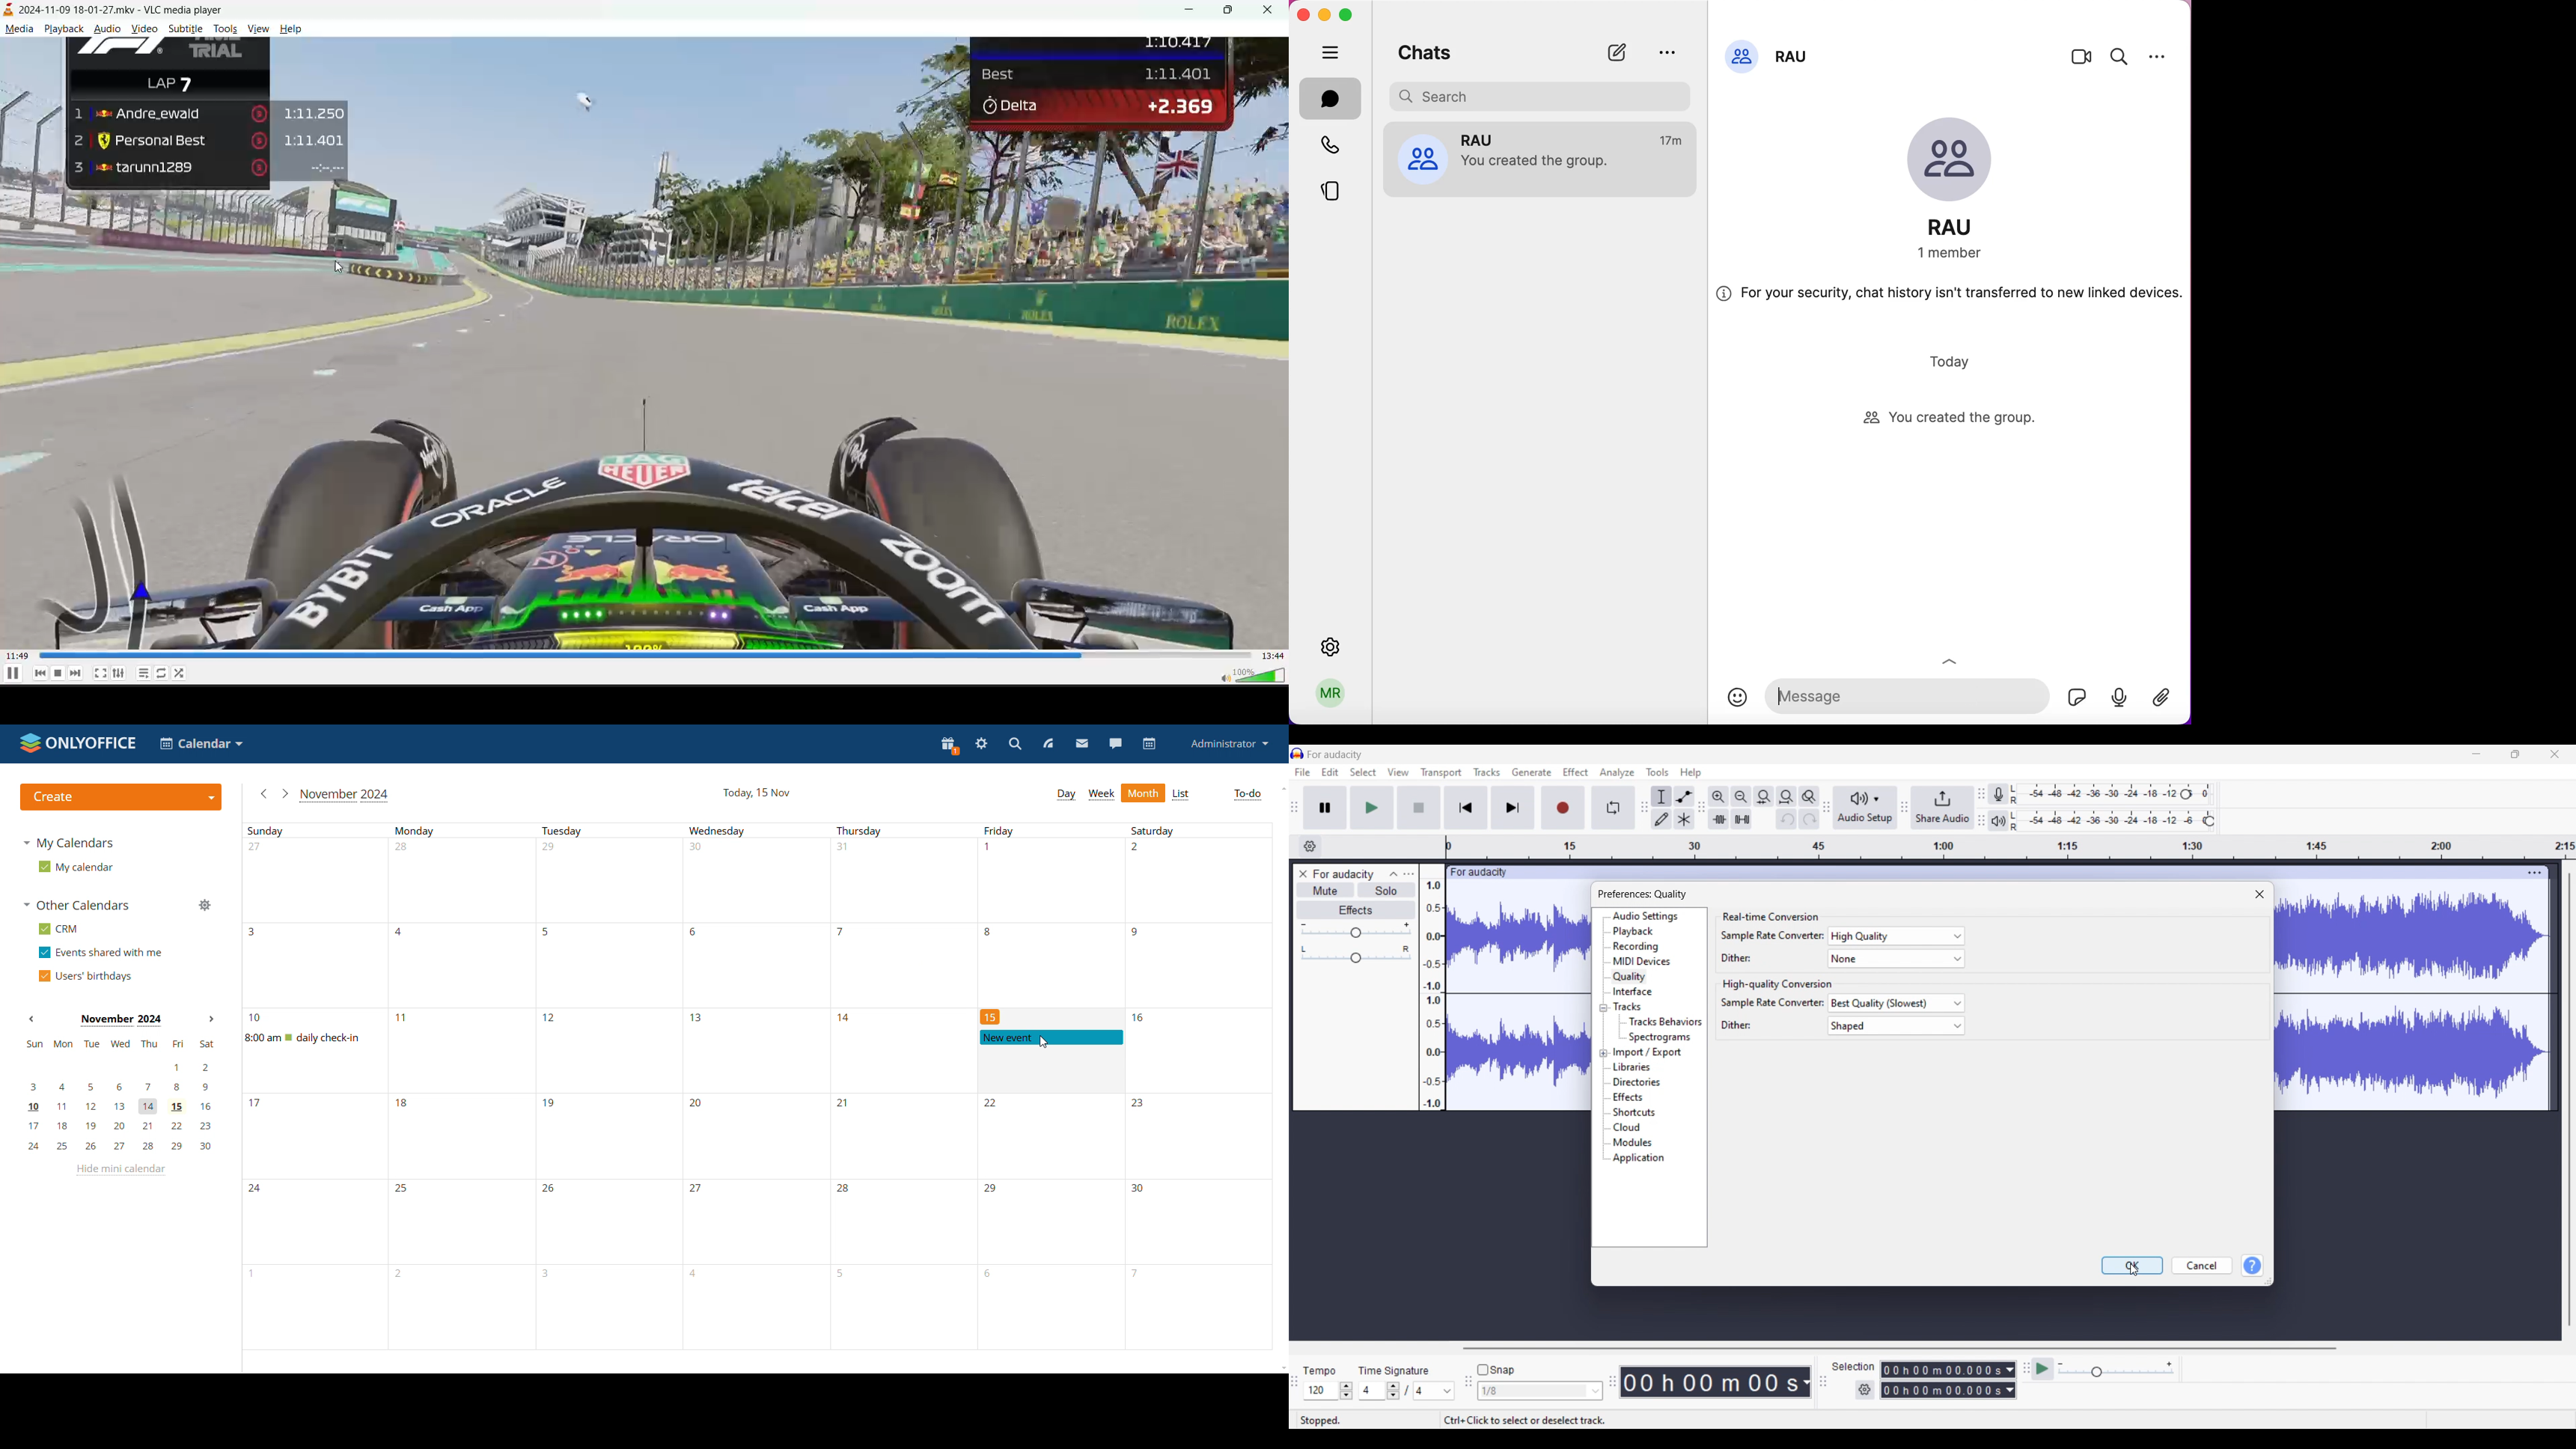 This screenshot has width=2576, height=1456. I want to click on View menu, so click(1398, 772).